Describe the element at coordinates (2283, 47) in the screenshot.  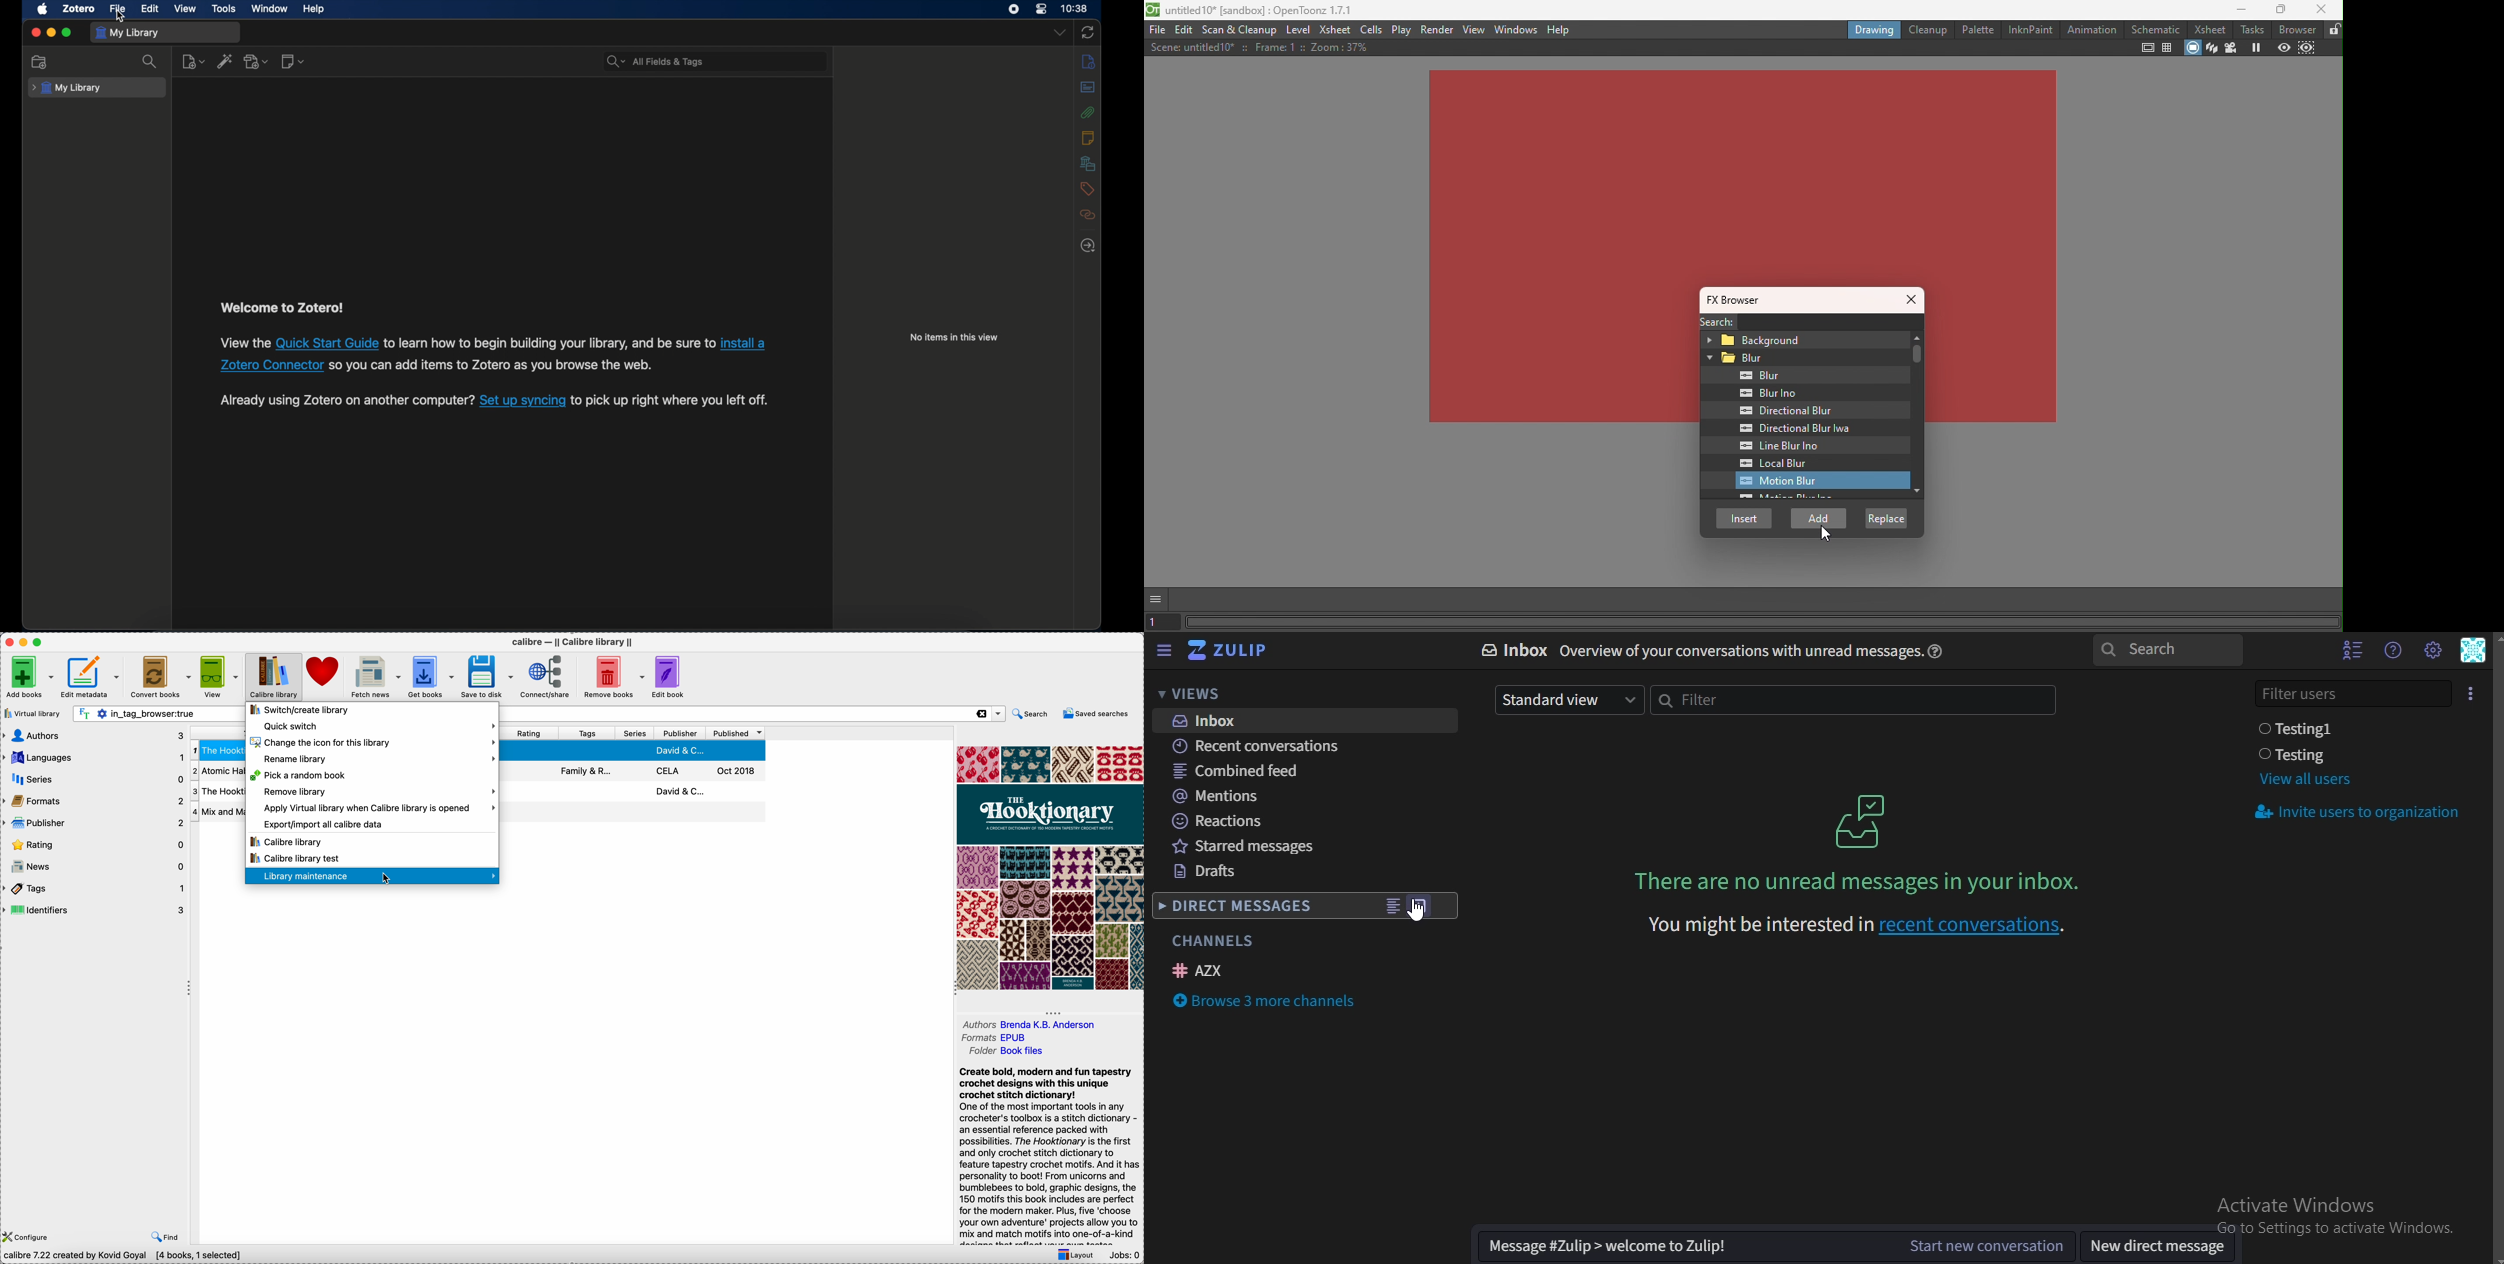
I see `Preview` at that location.